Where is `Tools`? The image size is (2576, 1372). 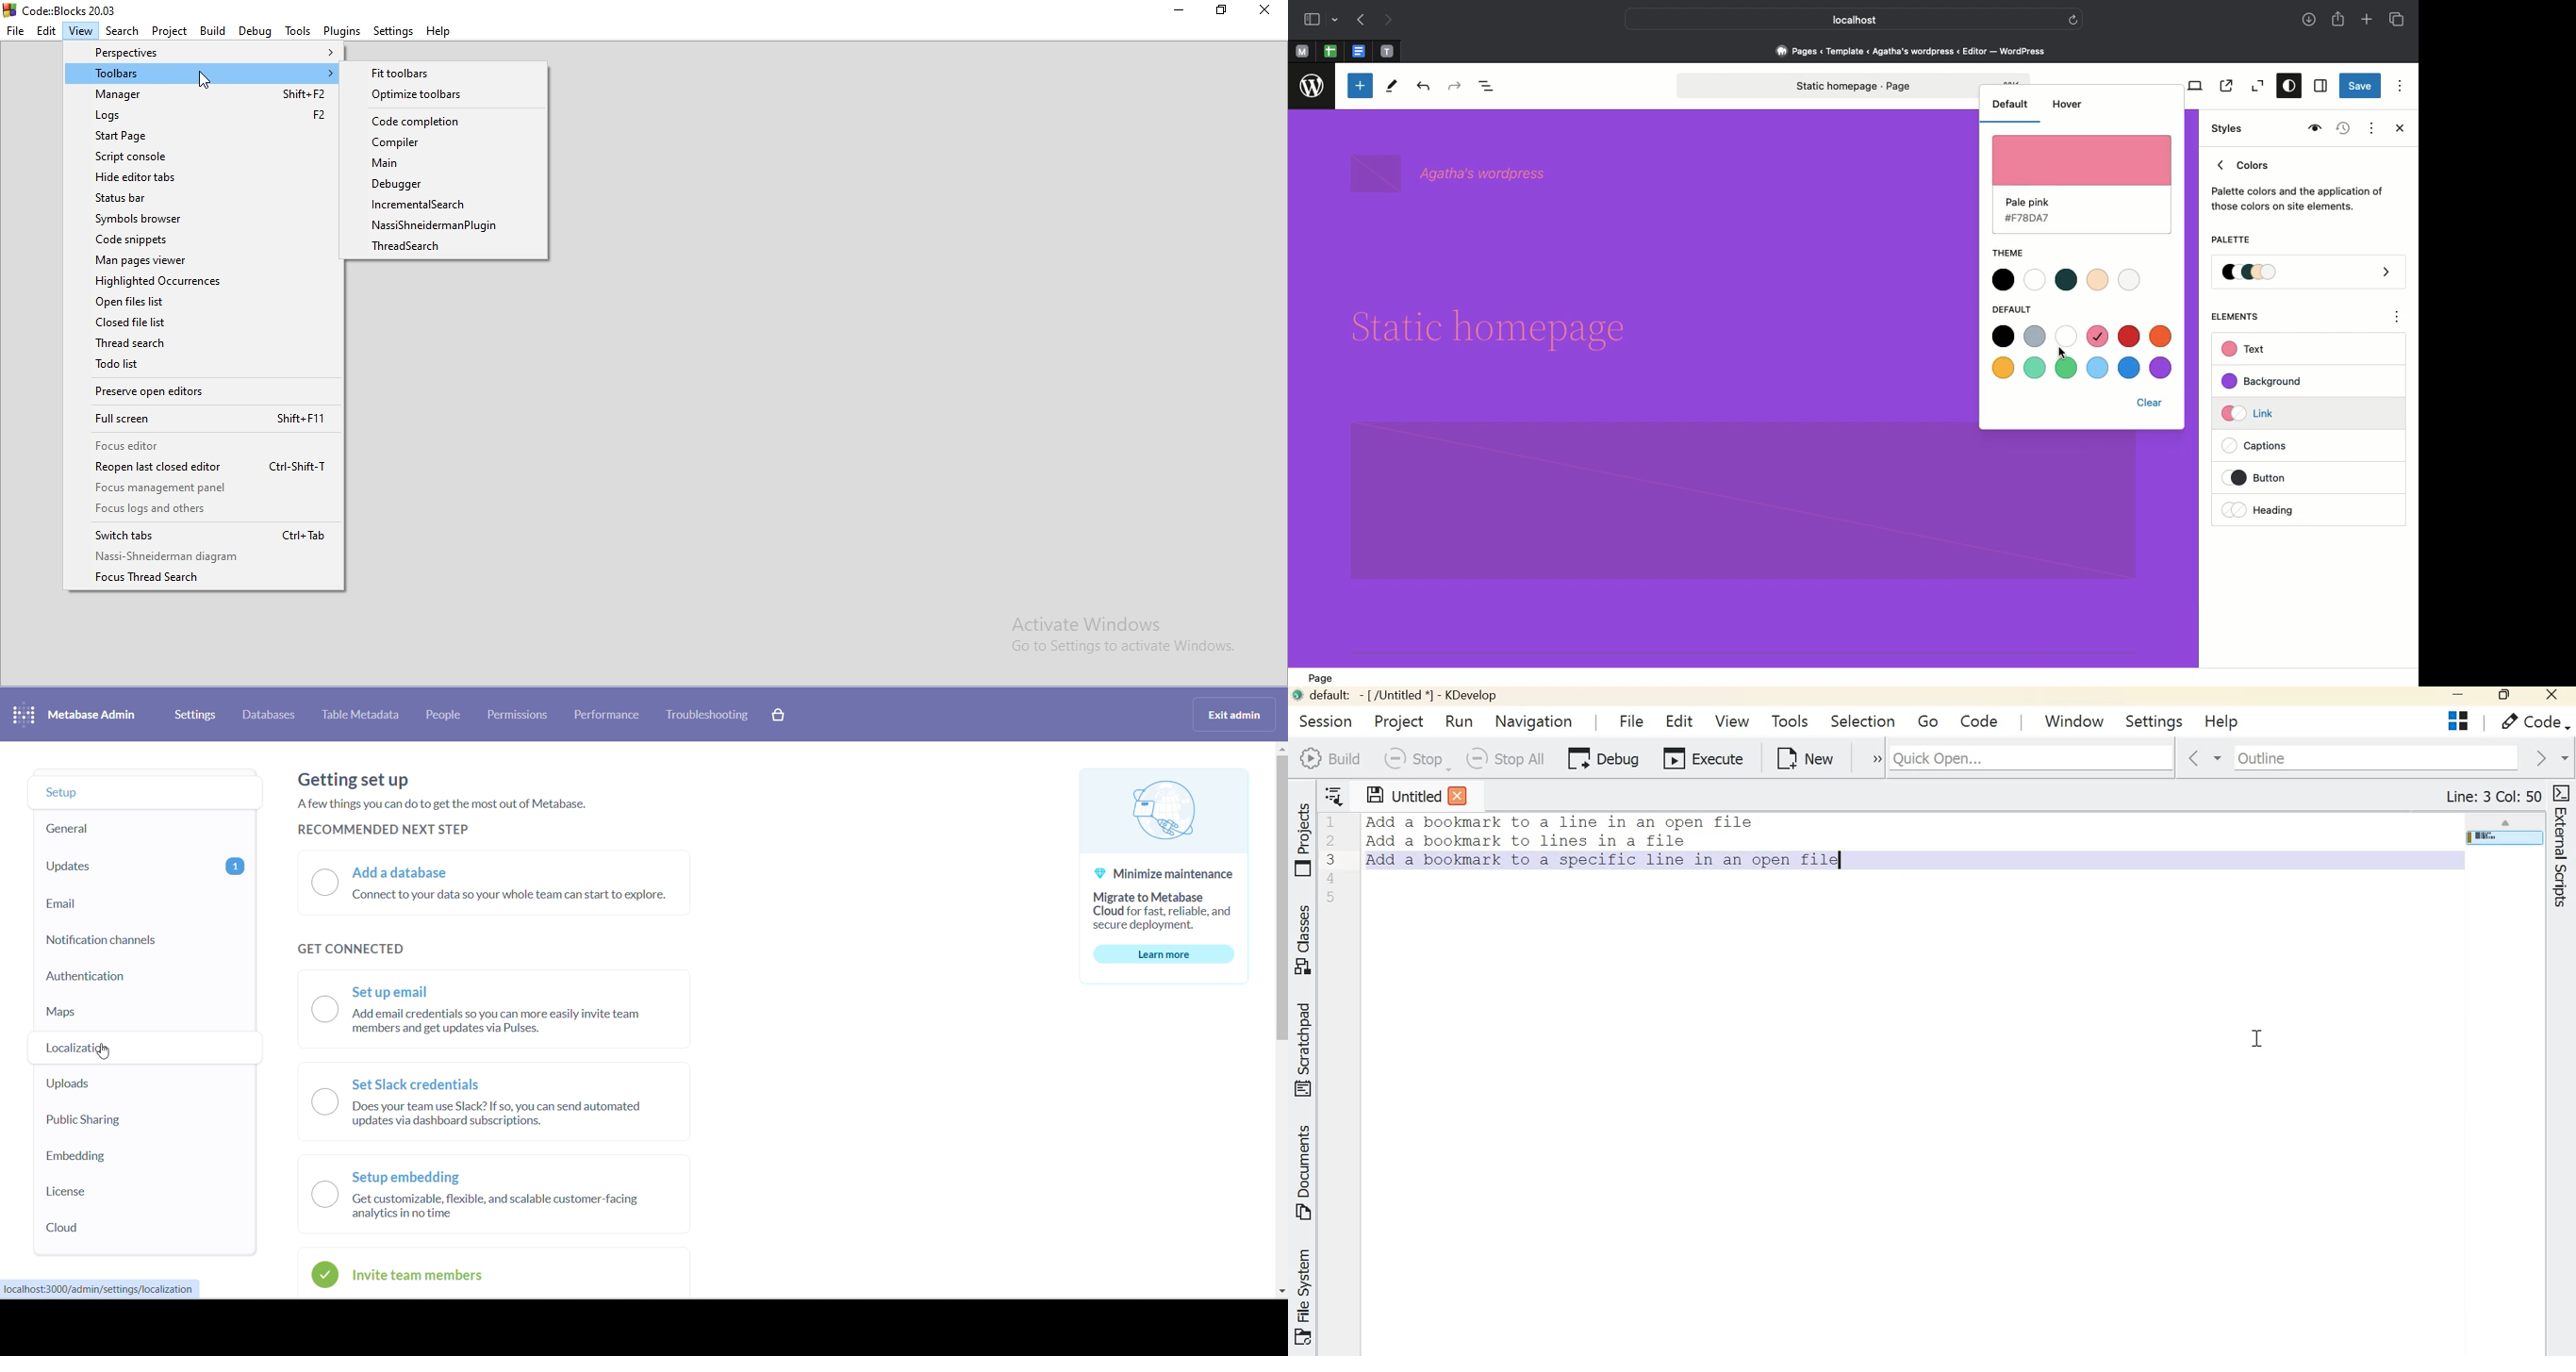 Tools is located at coordinates (1392, 90).